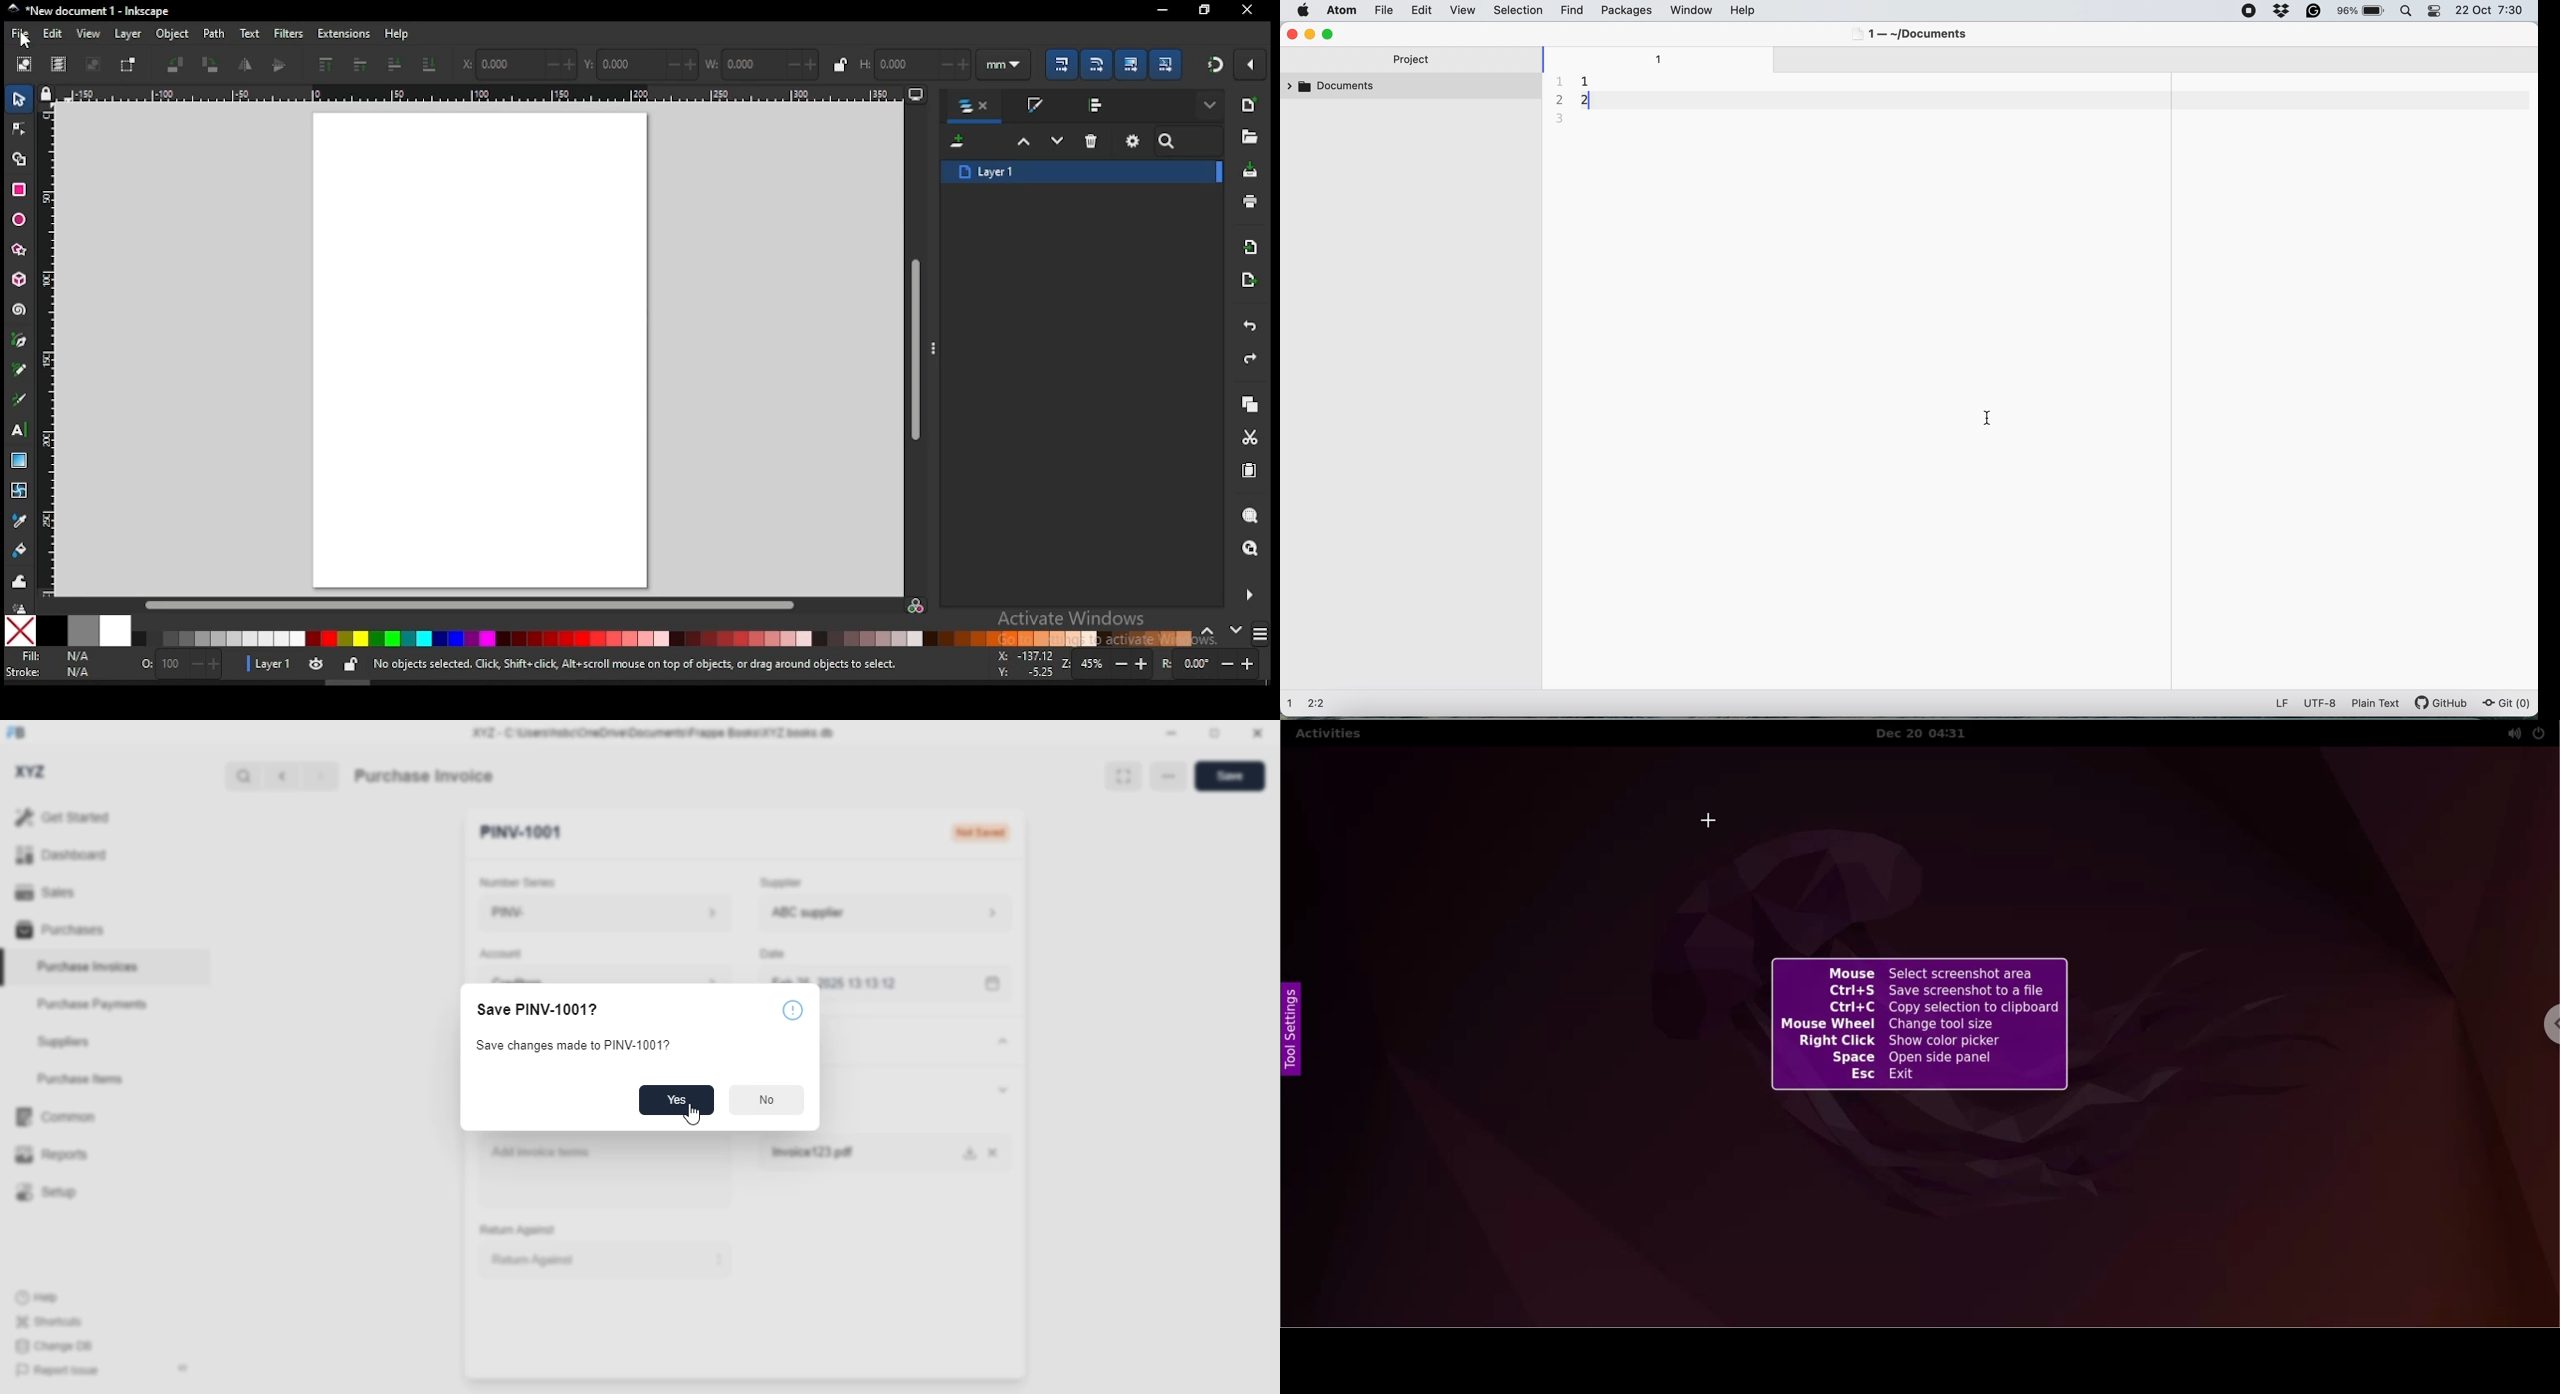  Describe the element at coordinates (20, 128) in the screenshot. I see `node tool` at that location.